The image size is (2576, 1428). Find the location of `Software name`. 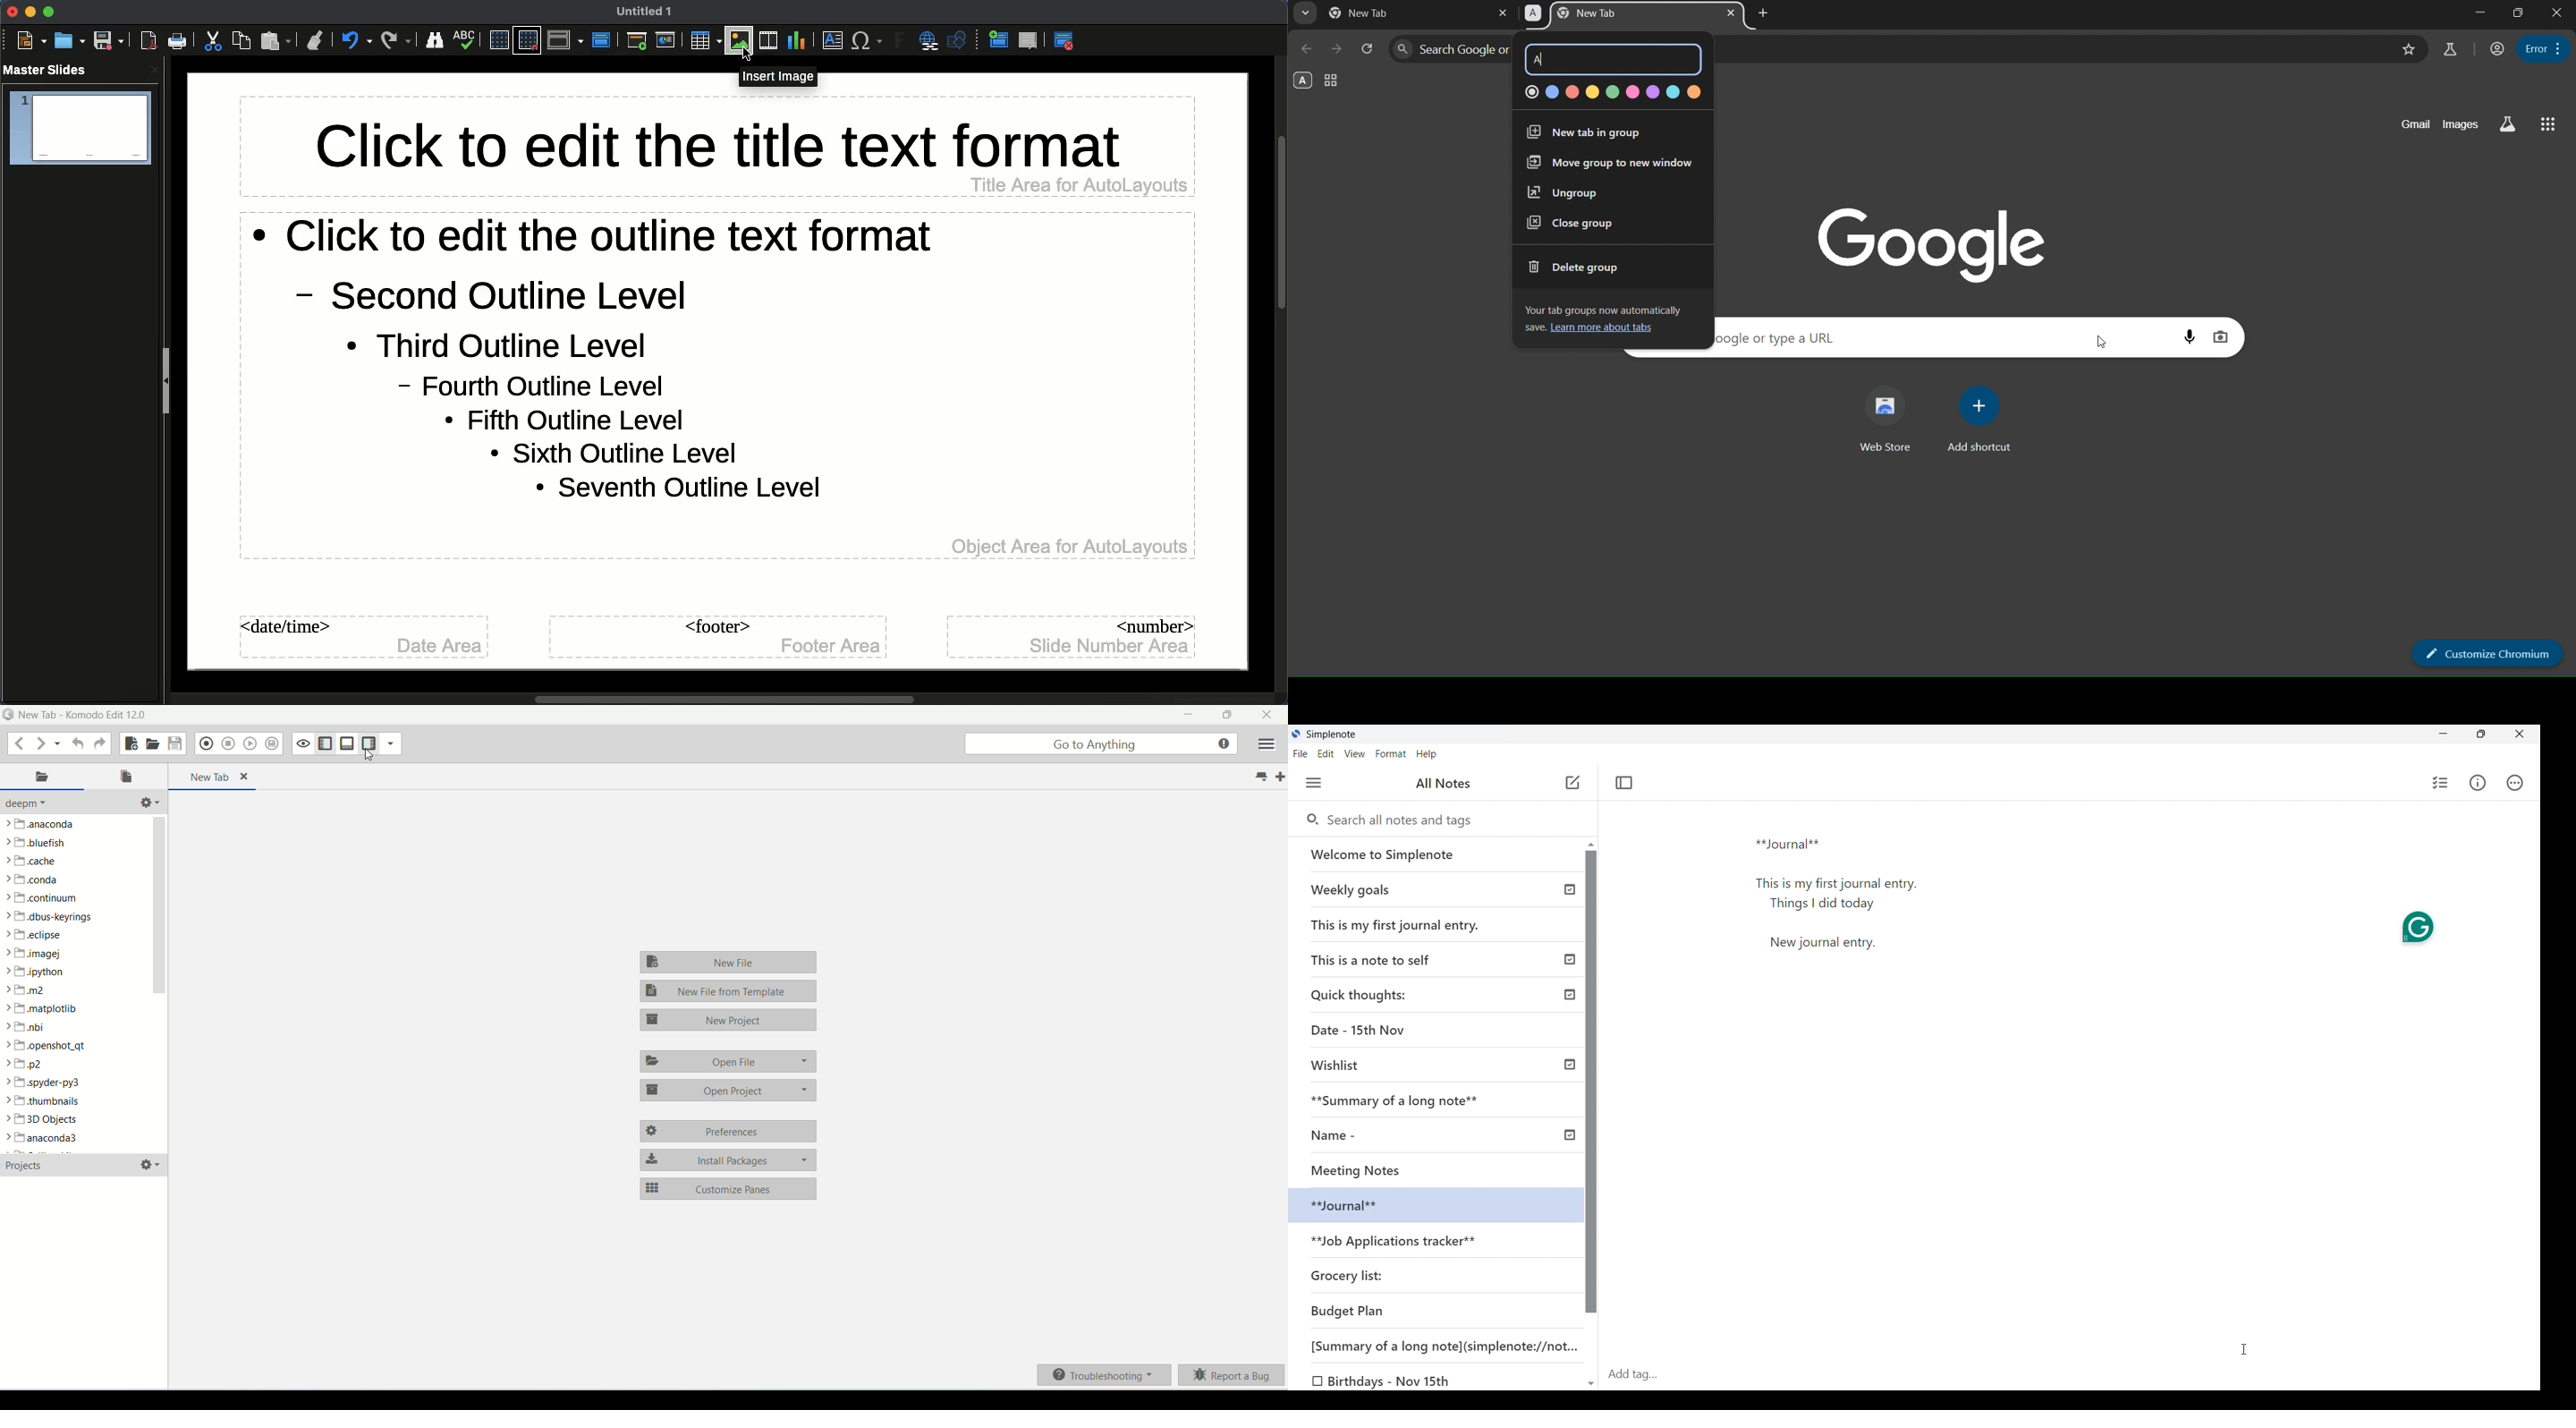

Software name is located at coordinates (1332, 734).